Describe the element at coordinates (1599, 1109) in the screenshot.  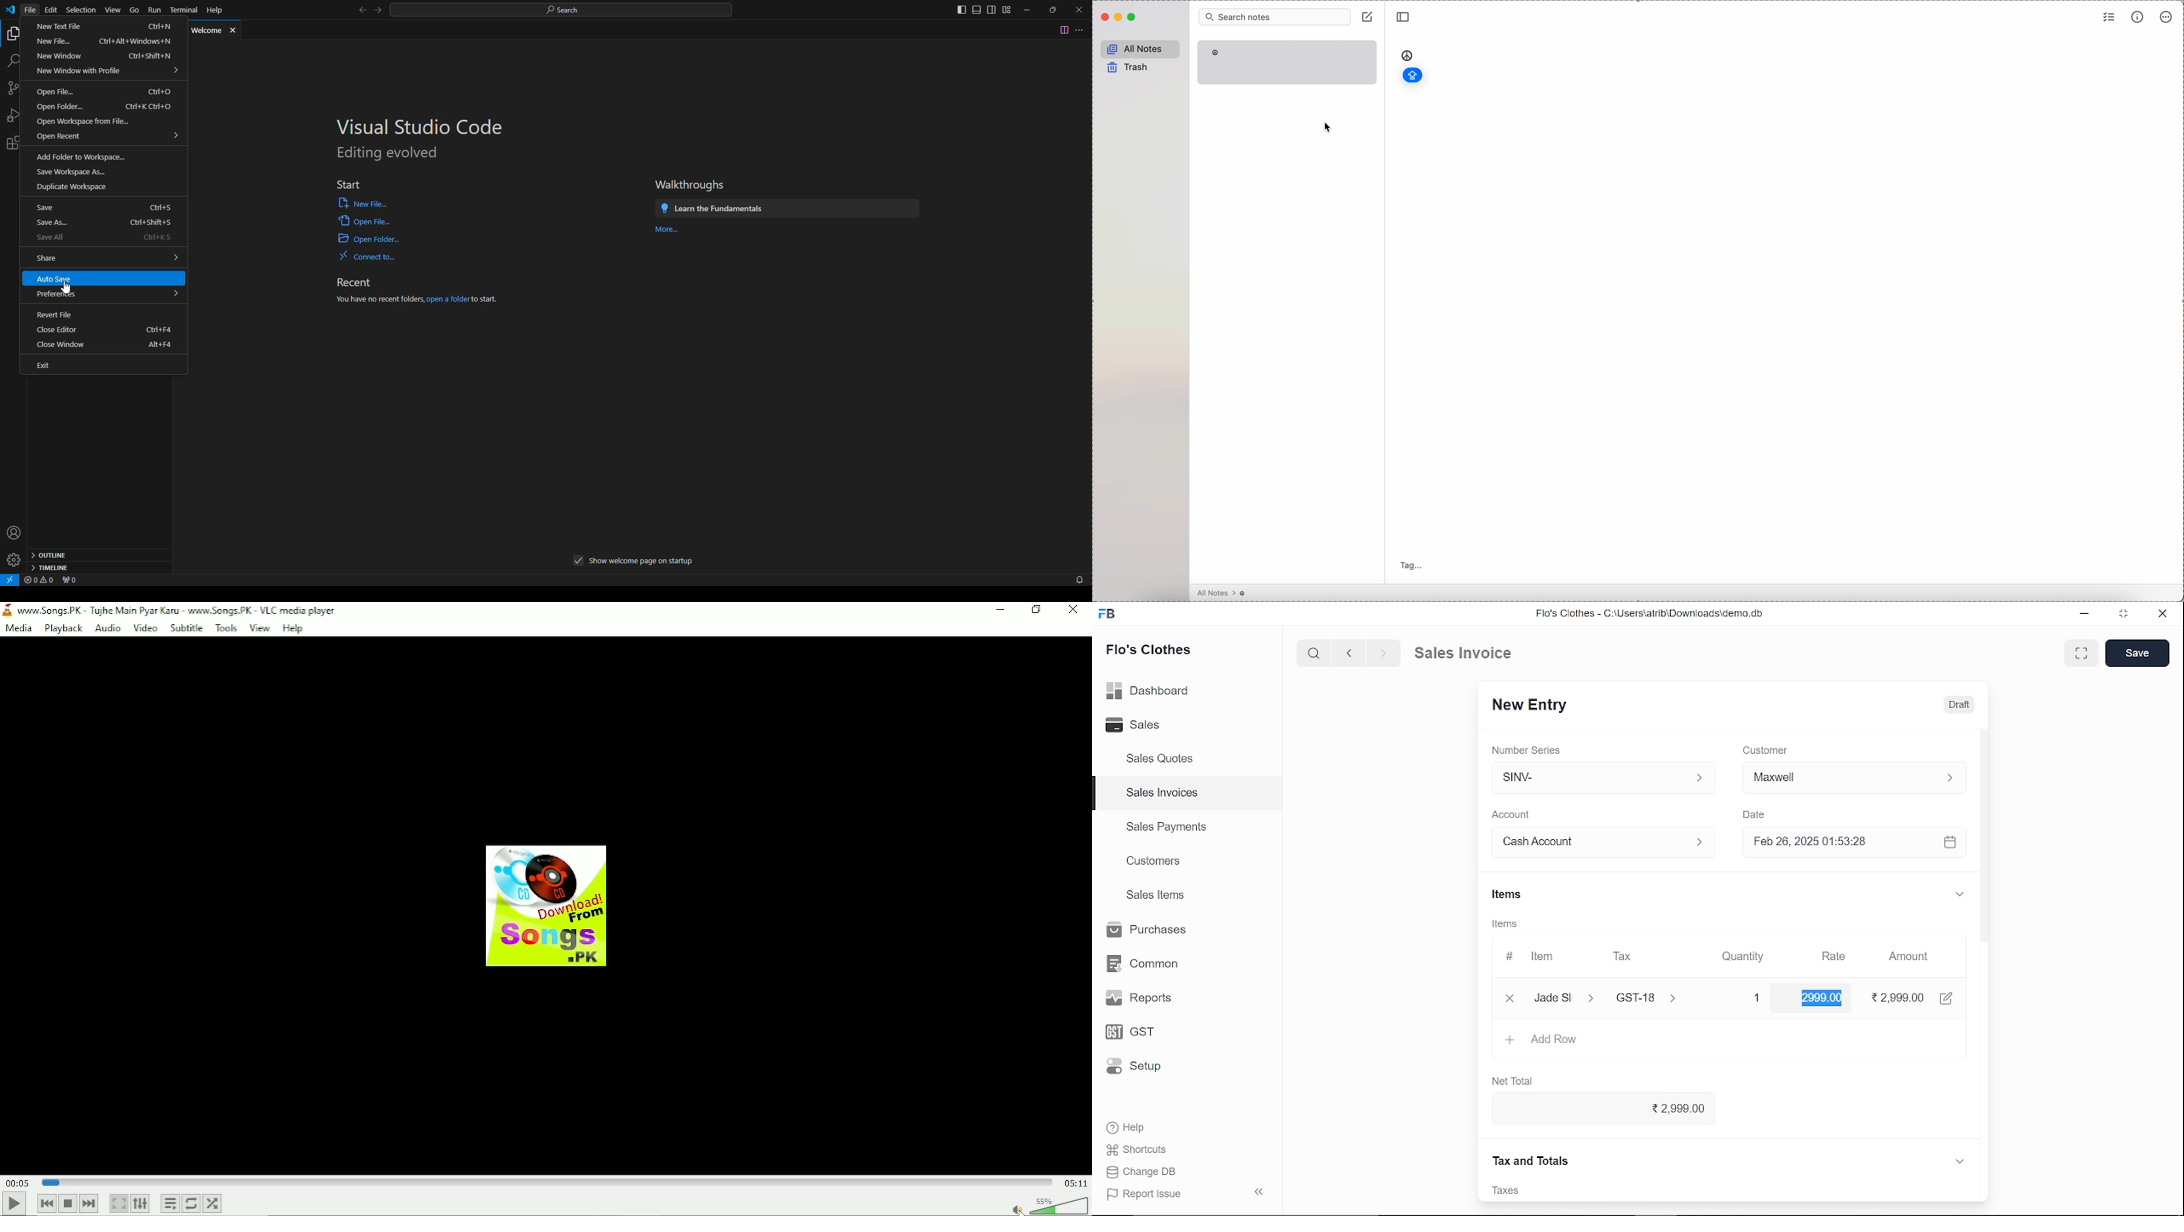
I see `2,999.00` at that location.